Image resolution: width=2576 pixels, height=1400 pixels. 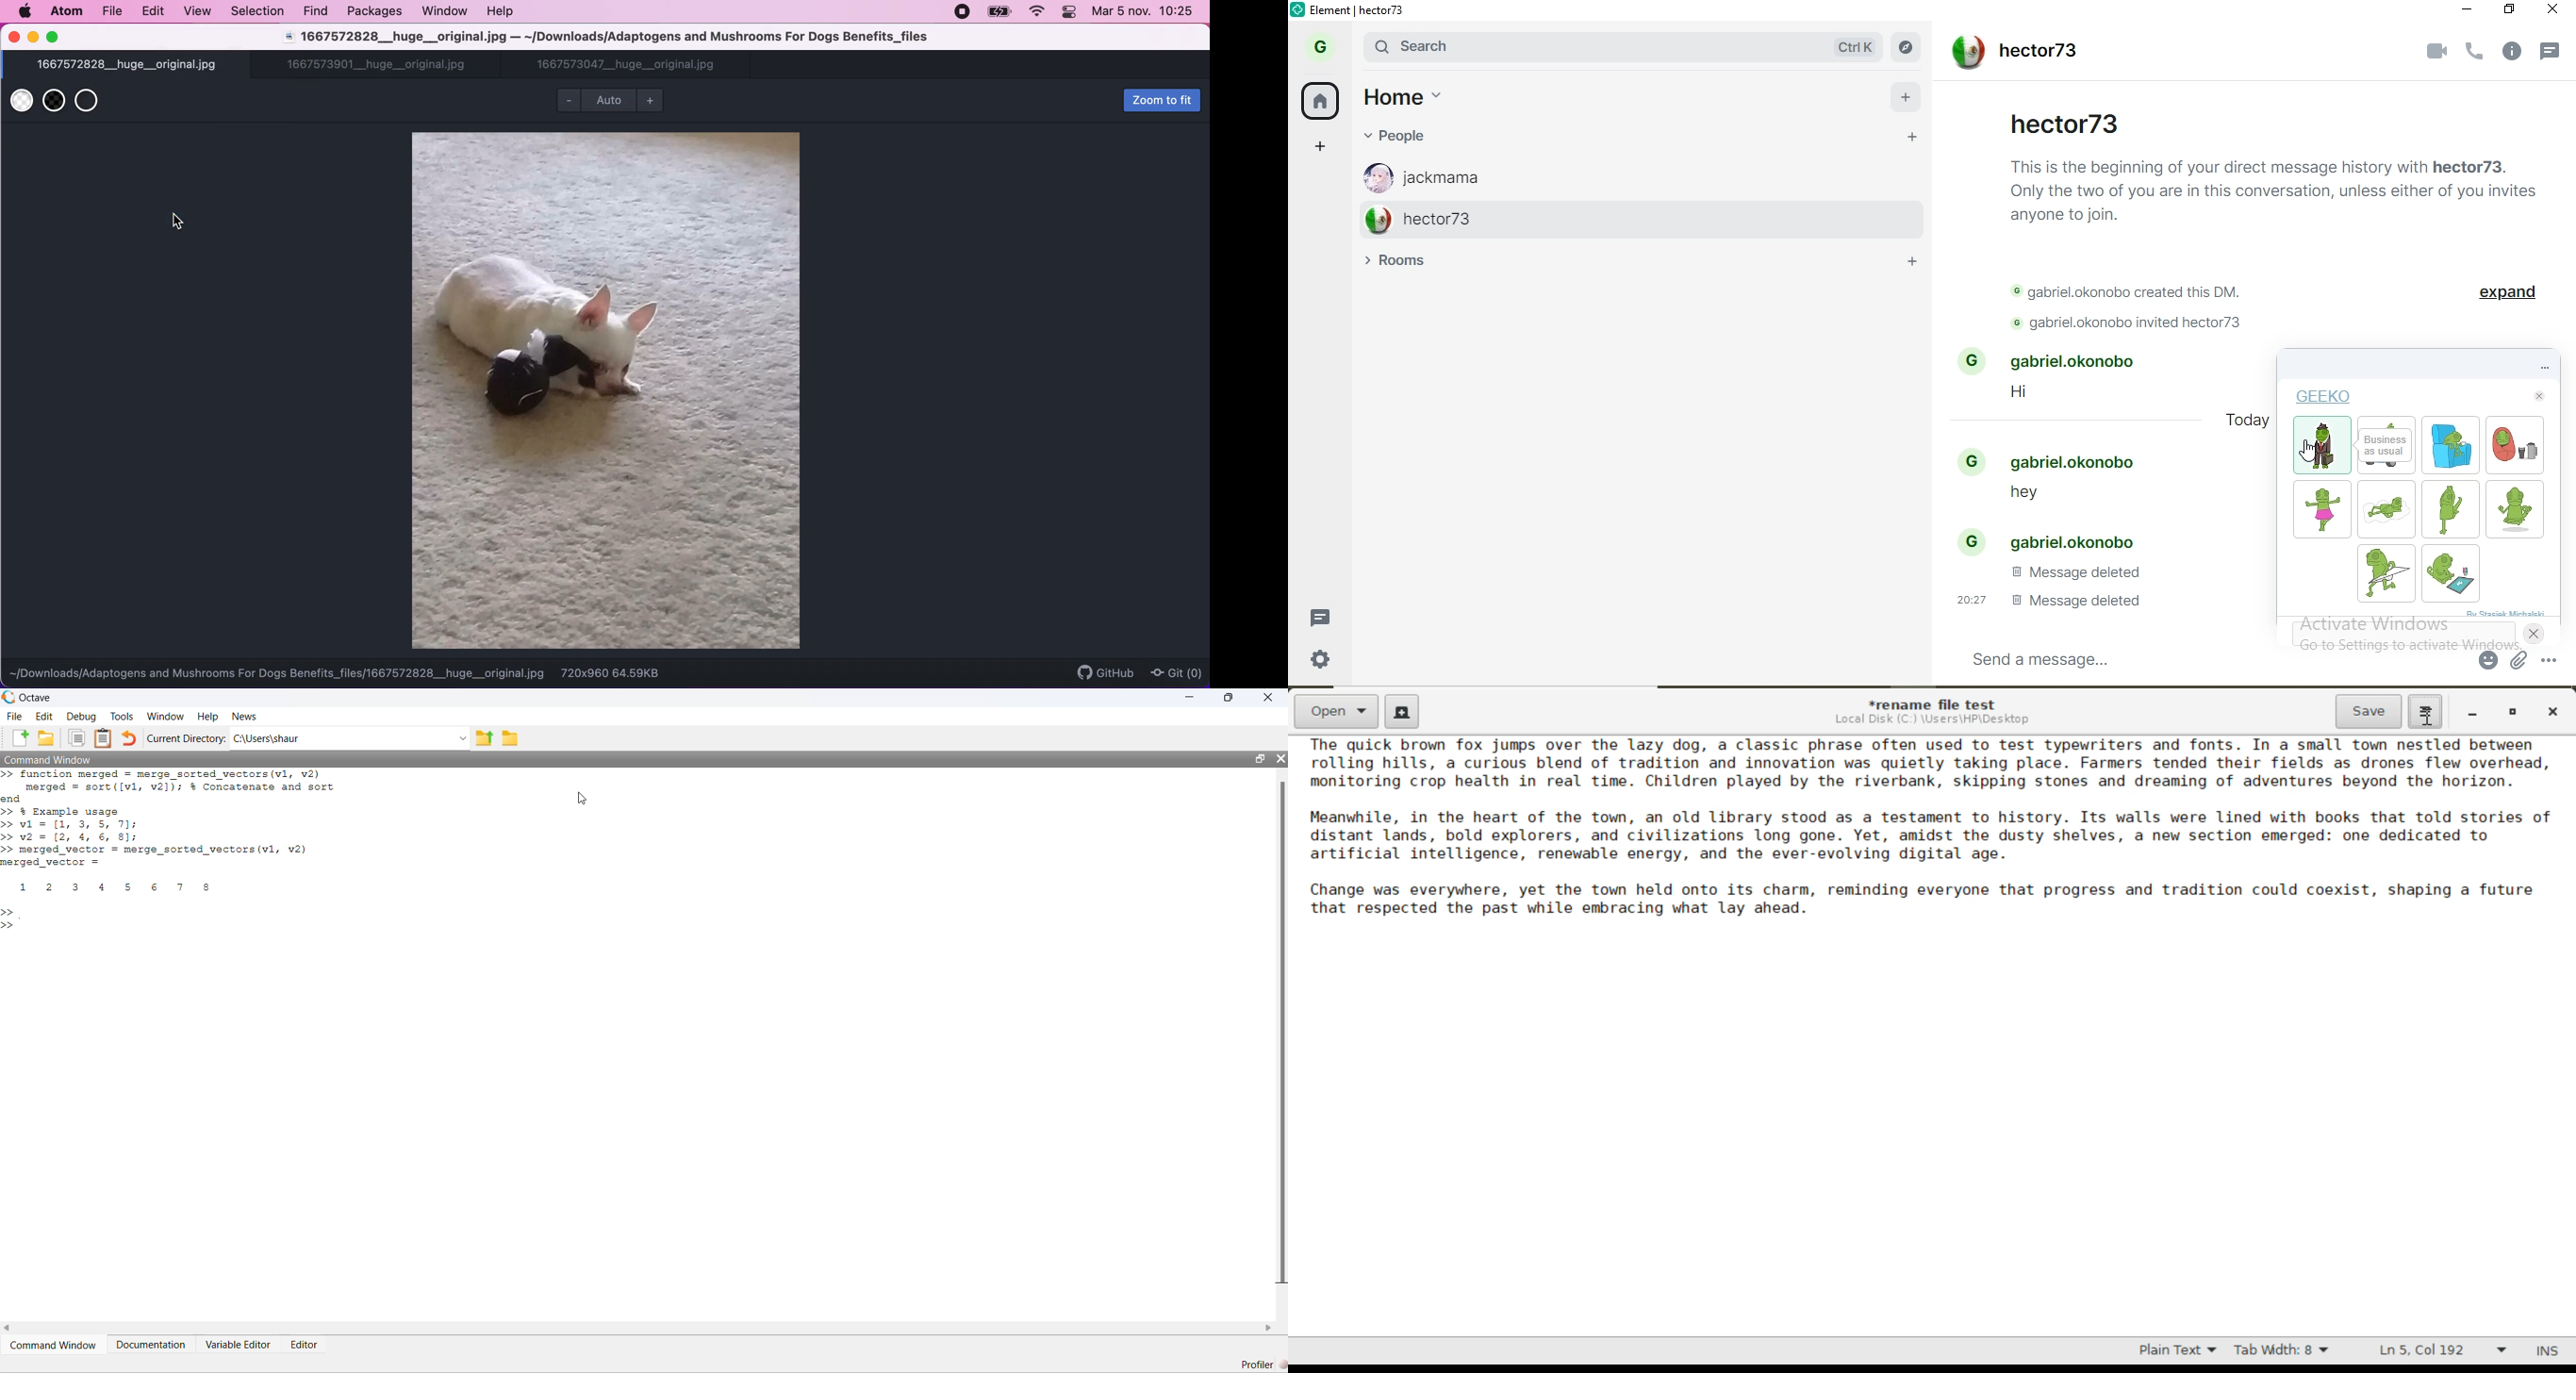 I want to click on add, so click(x=1907, y=93).